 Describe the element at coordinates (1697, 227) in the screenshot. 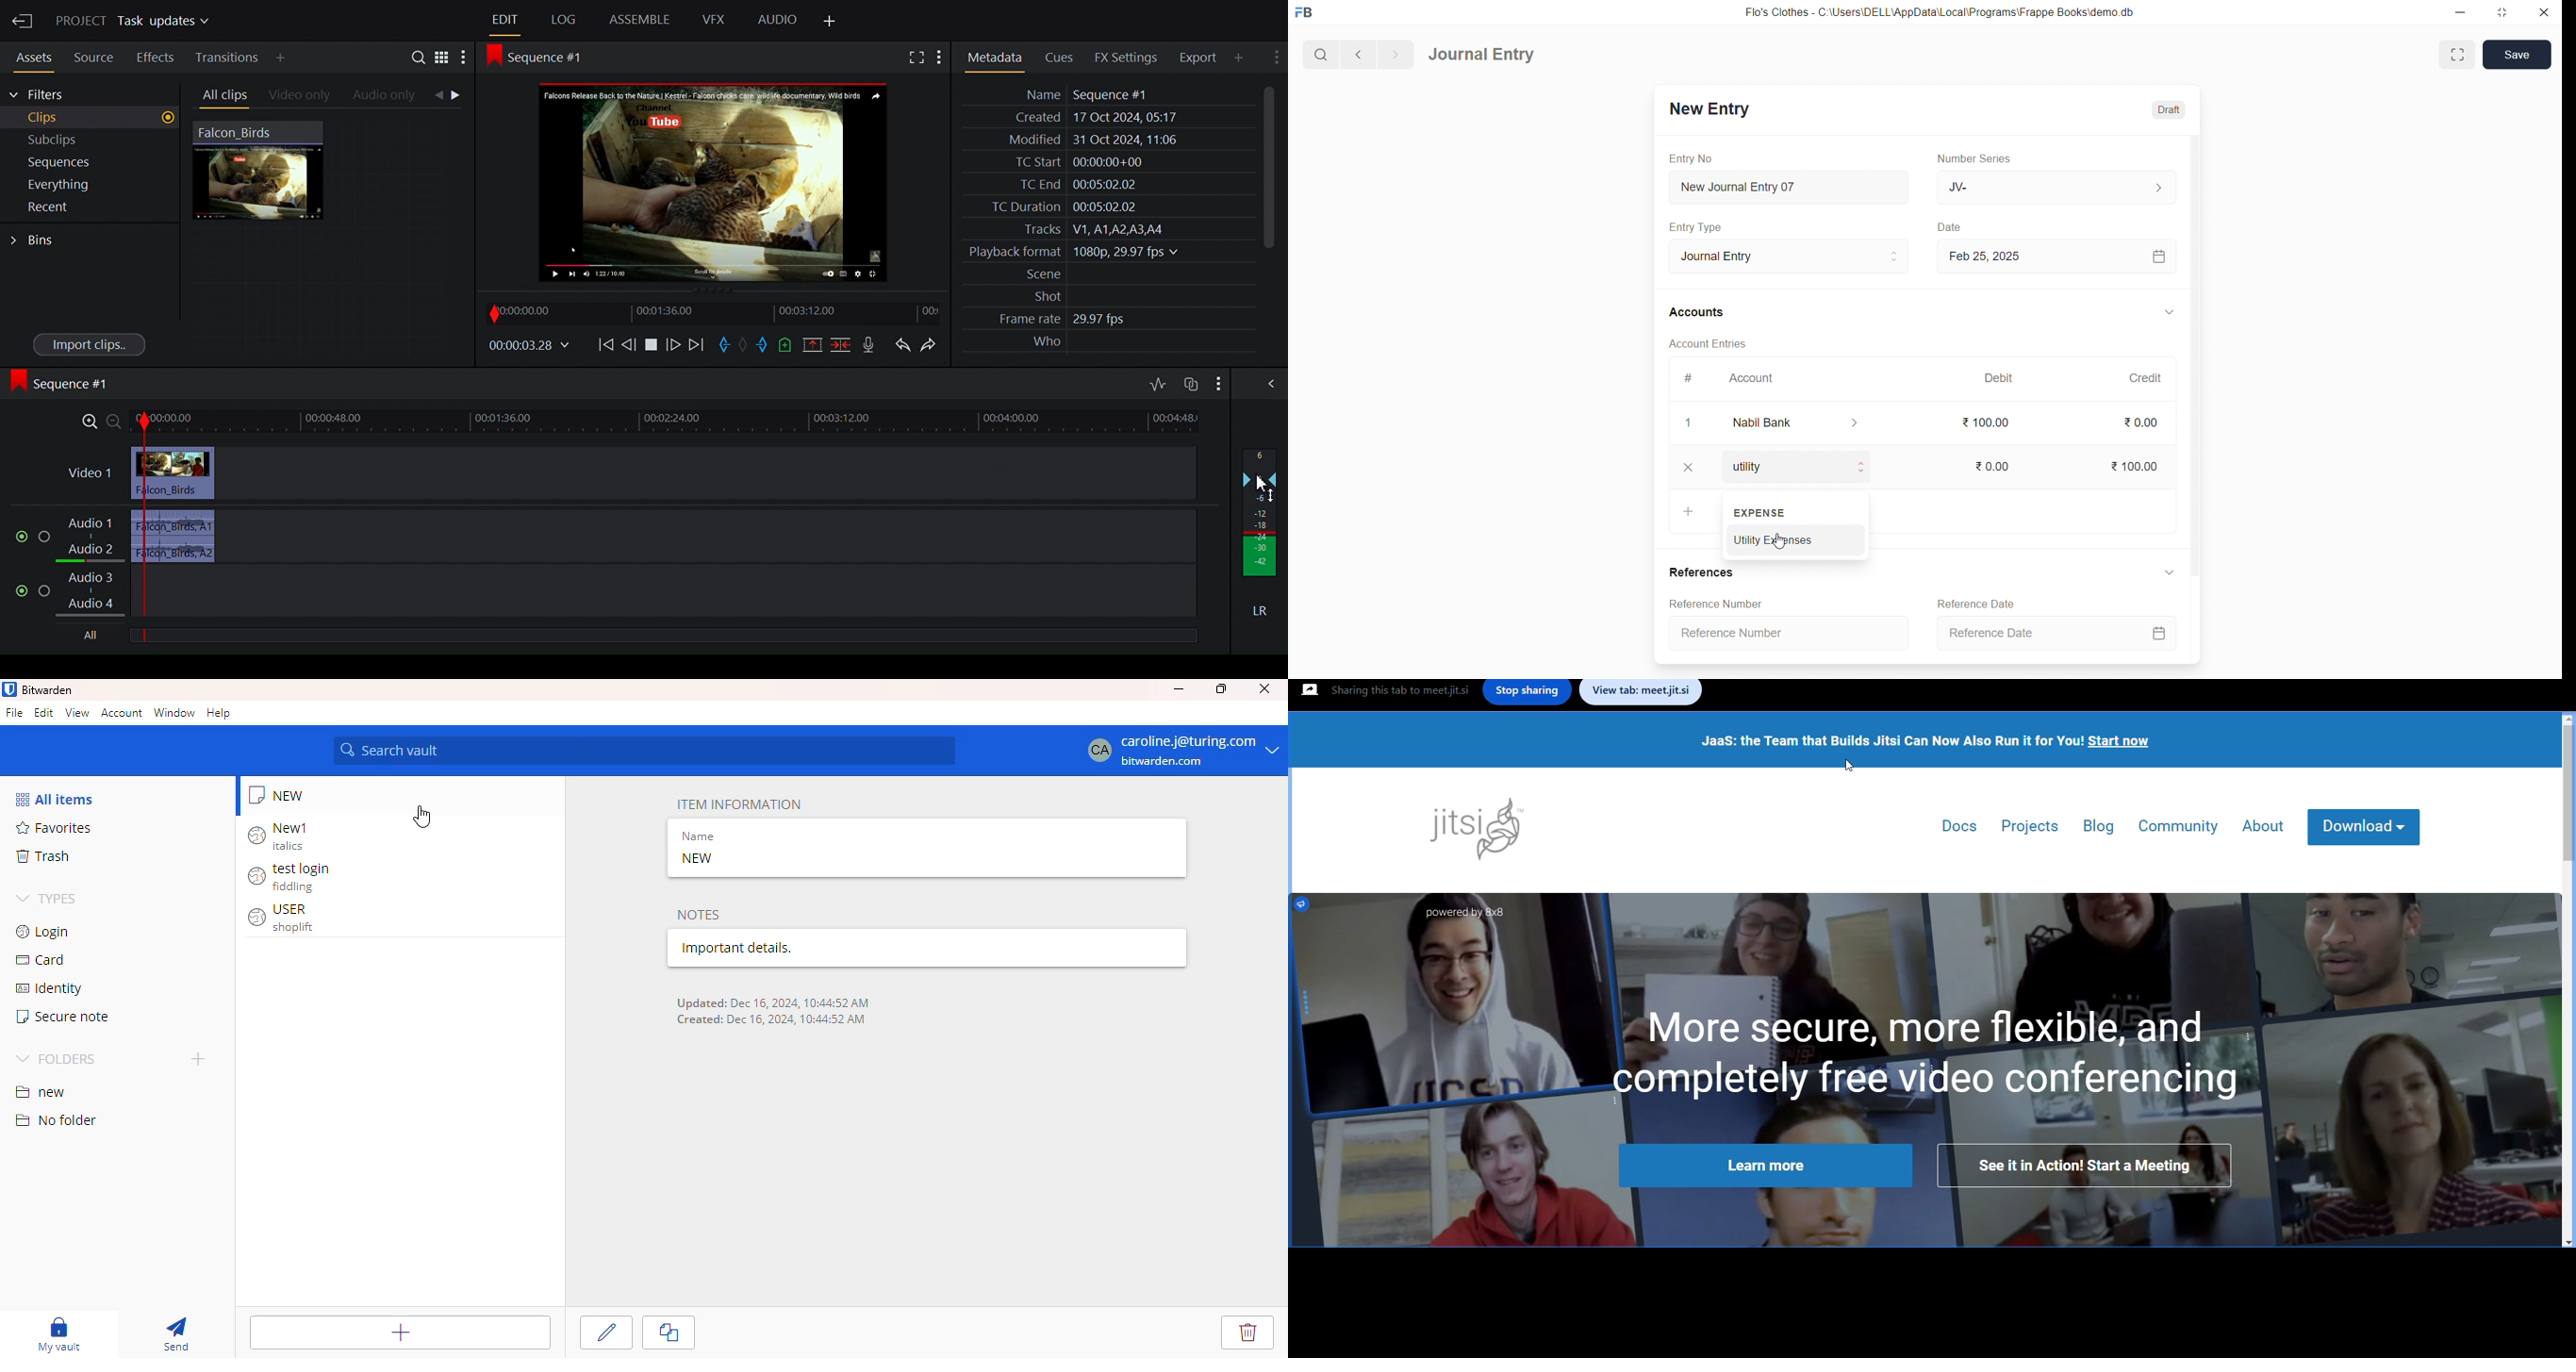

I see `Entry Type` at that location.